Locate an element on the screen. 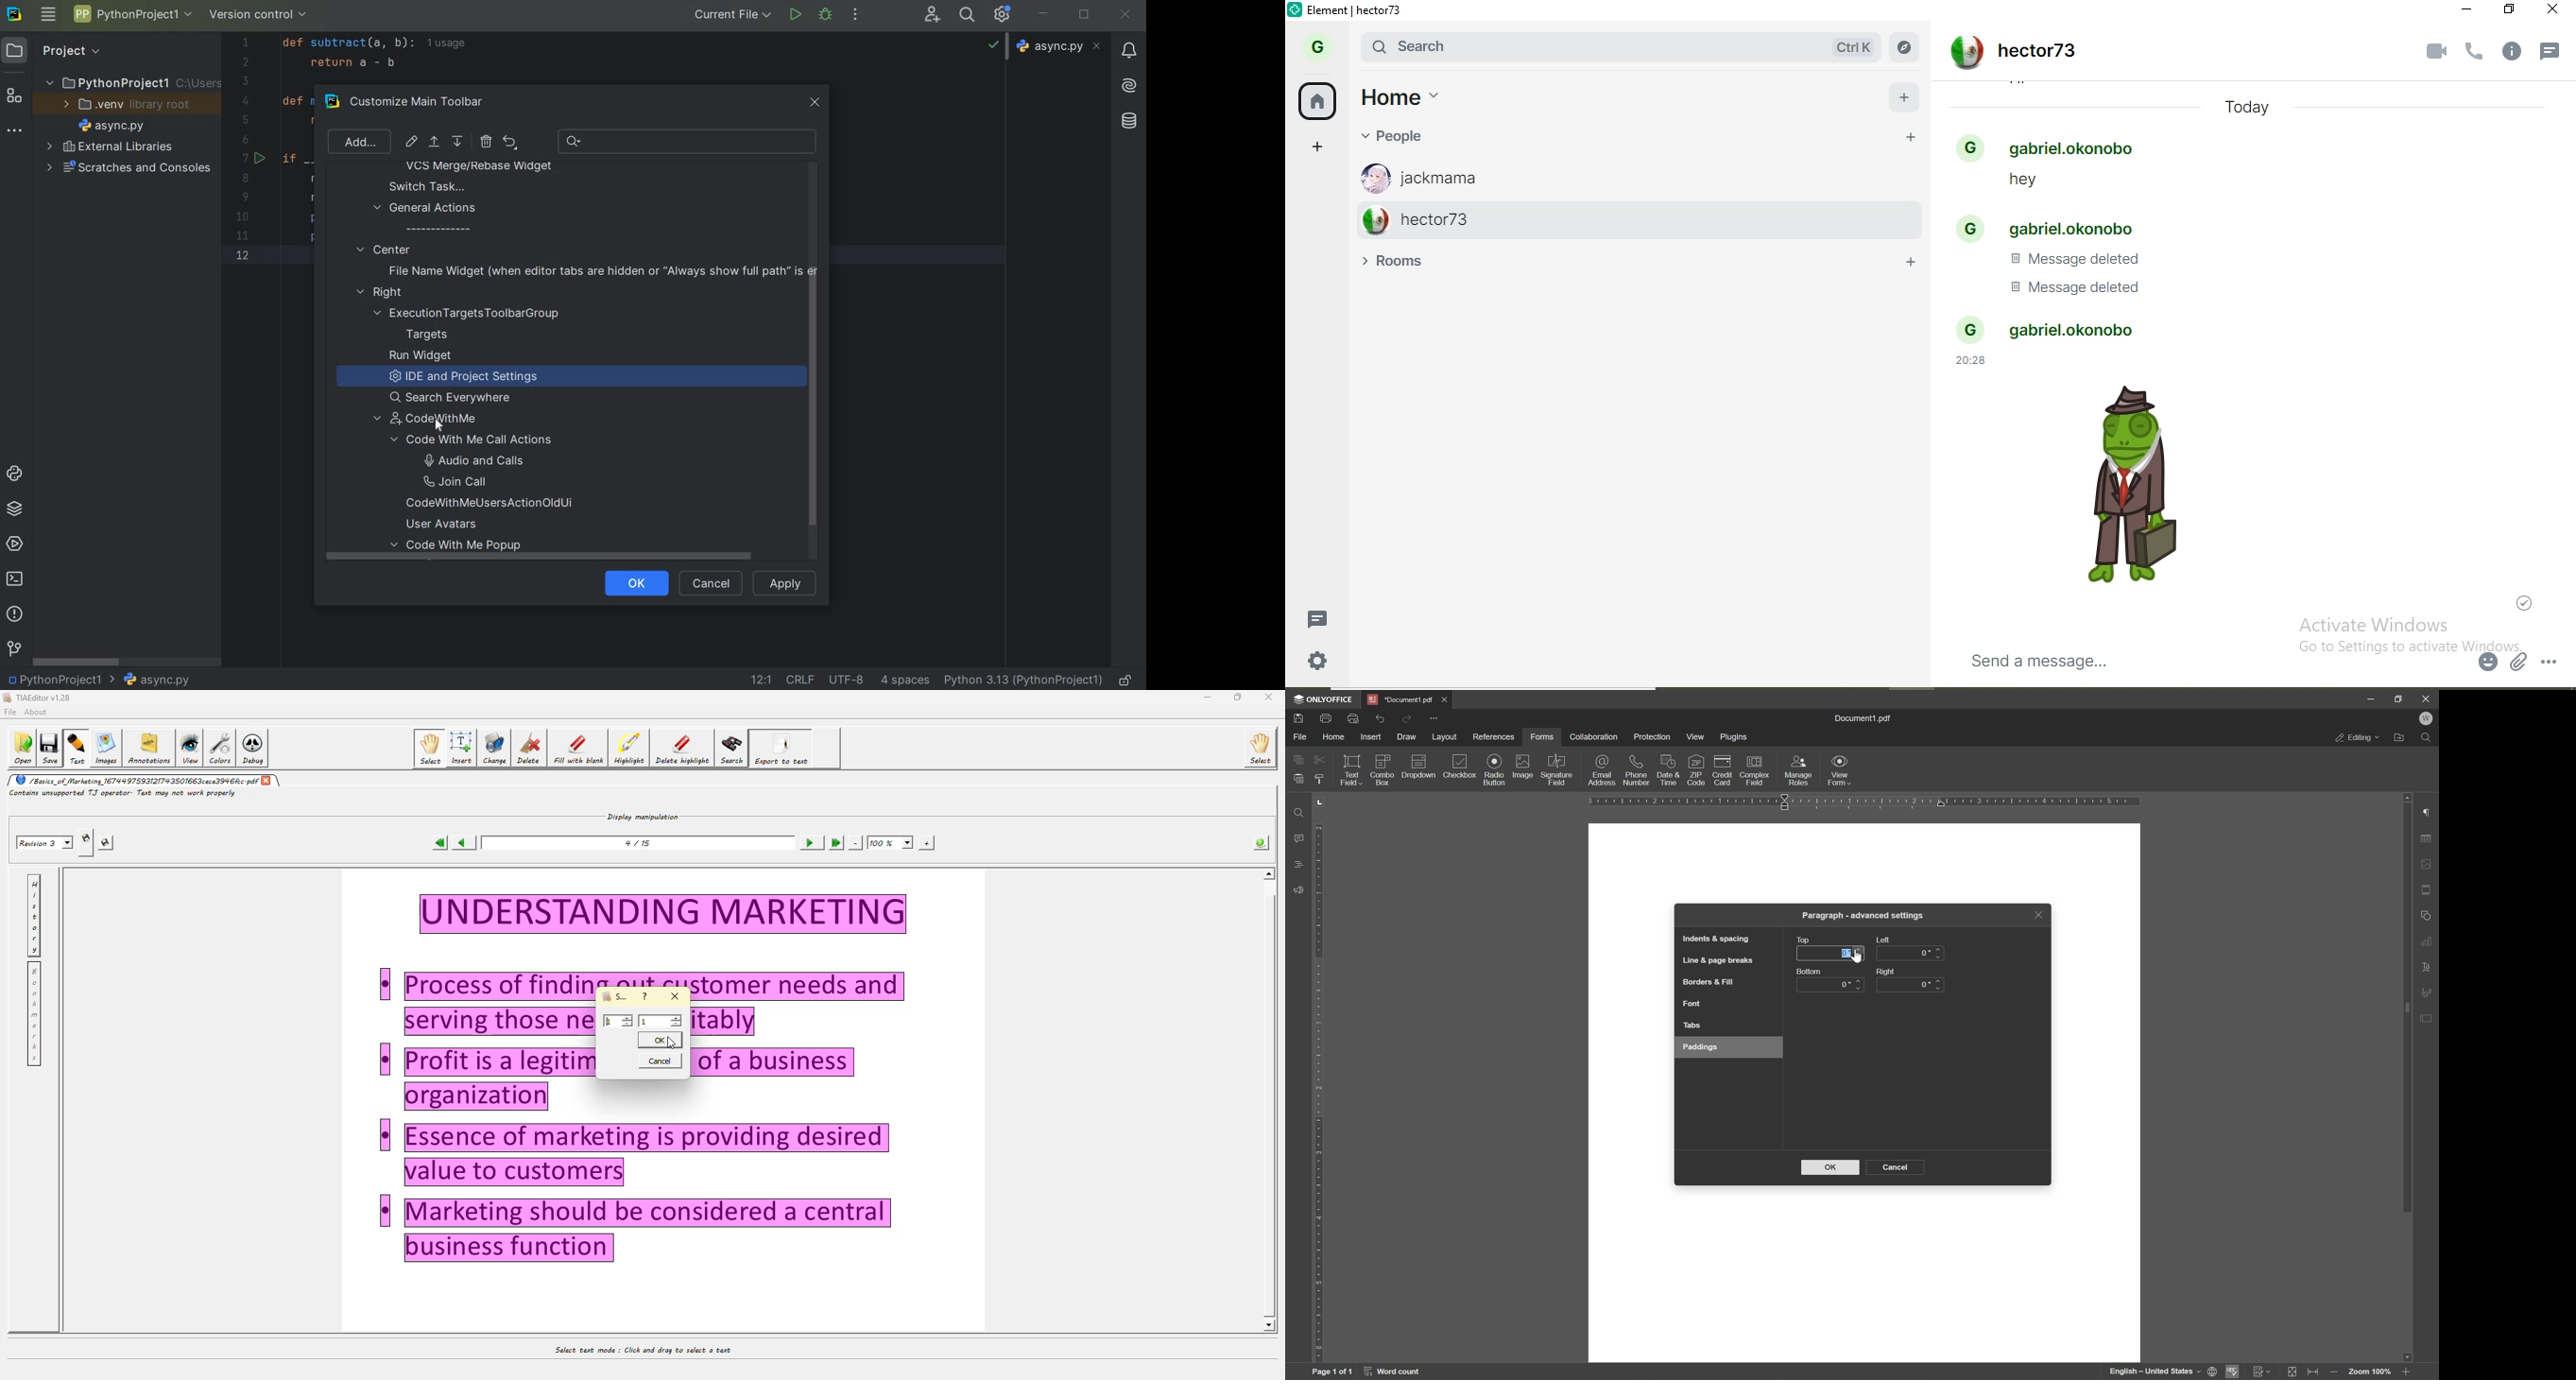 The height and width of the screenshot is (1400, 2576). code with me popup is located at coordinates (462, 549).